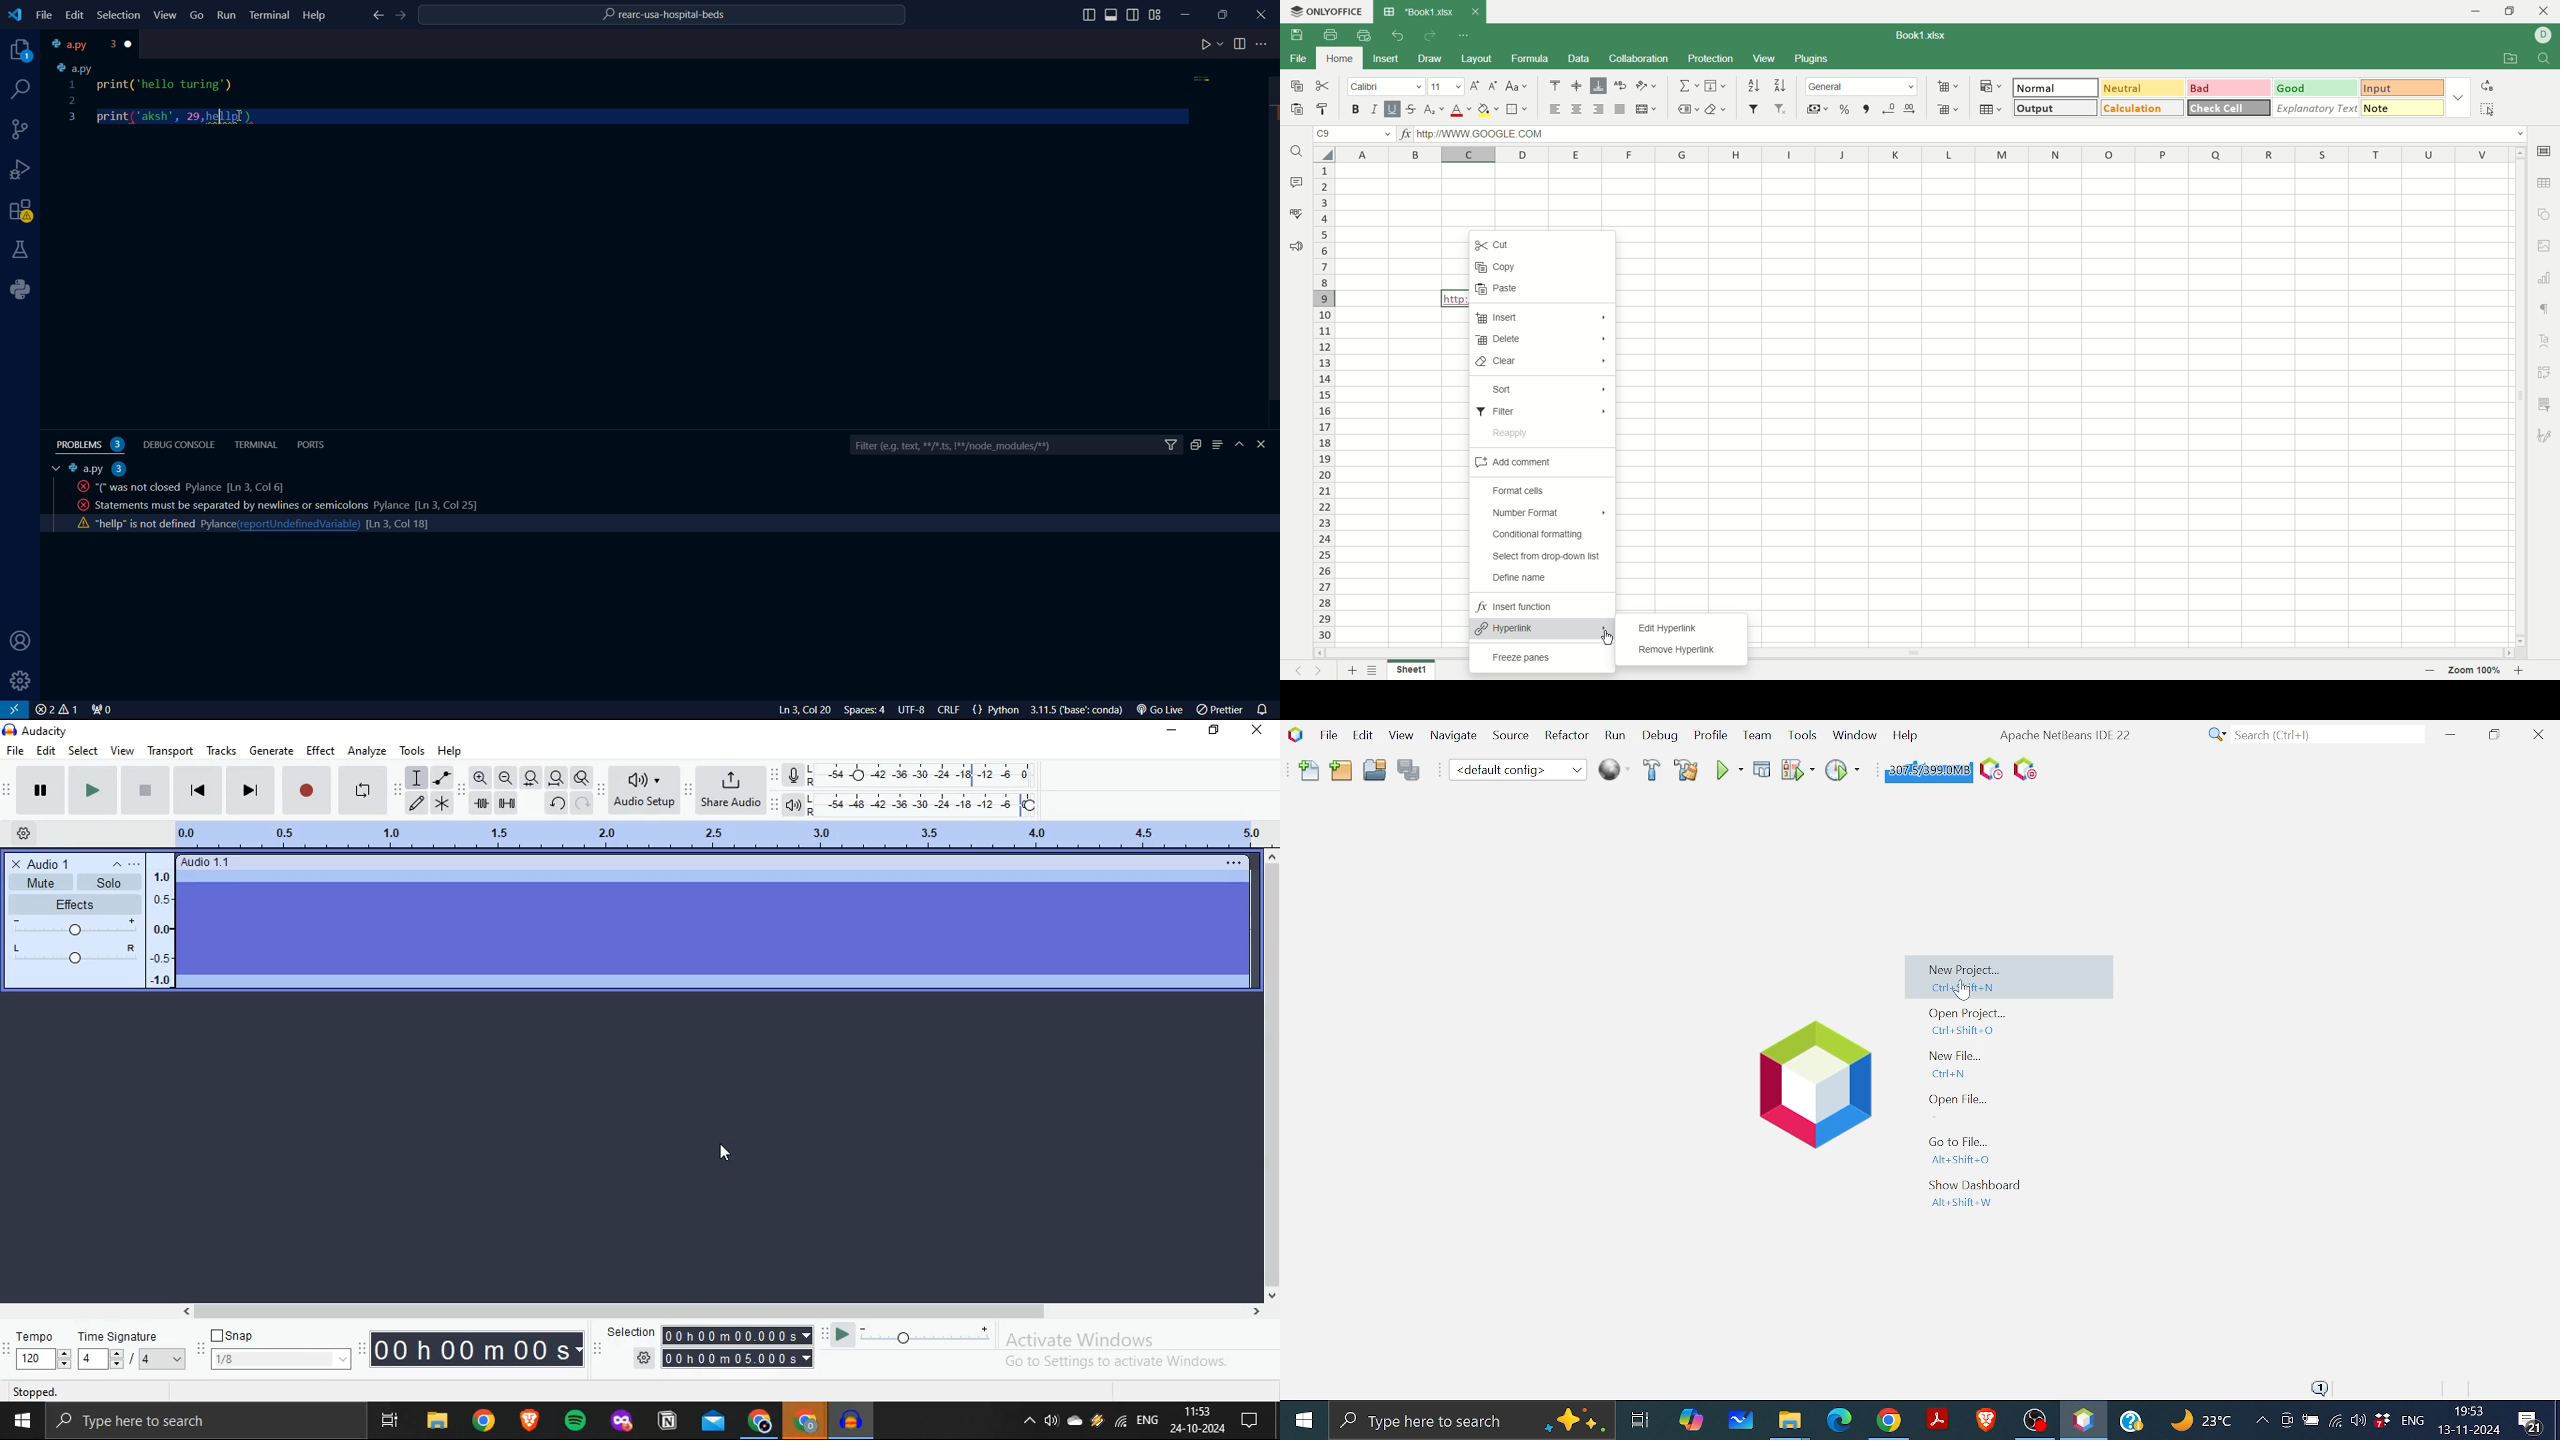 The width and height of the screenshot is (2576, 1456). Describe the element at coordinates (1545, 555) in the screenshot. I see `select from drop down` at that location.